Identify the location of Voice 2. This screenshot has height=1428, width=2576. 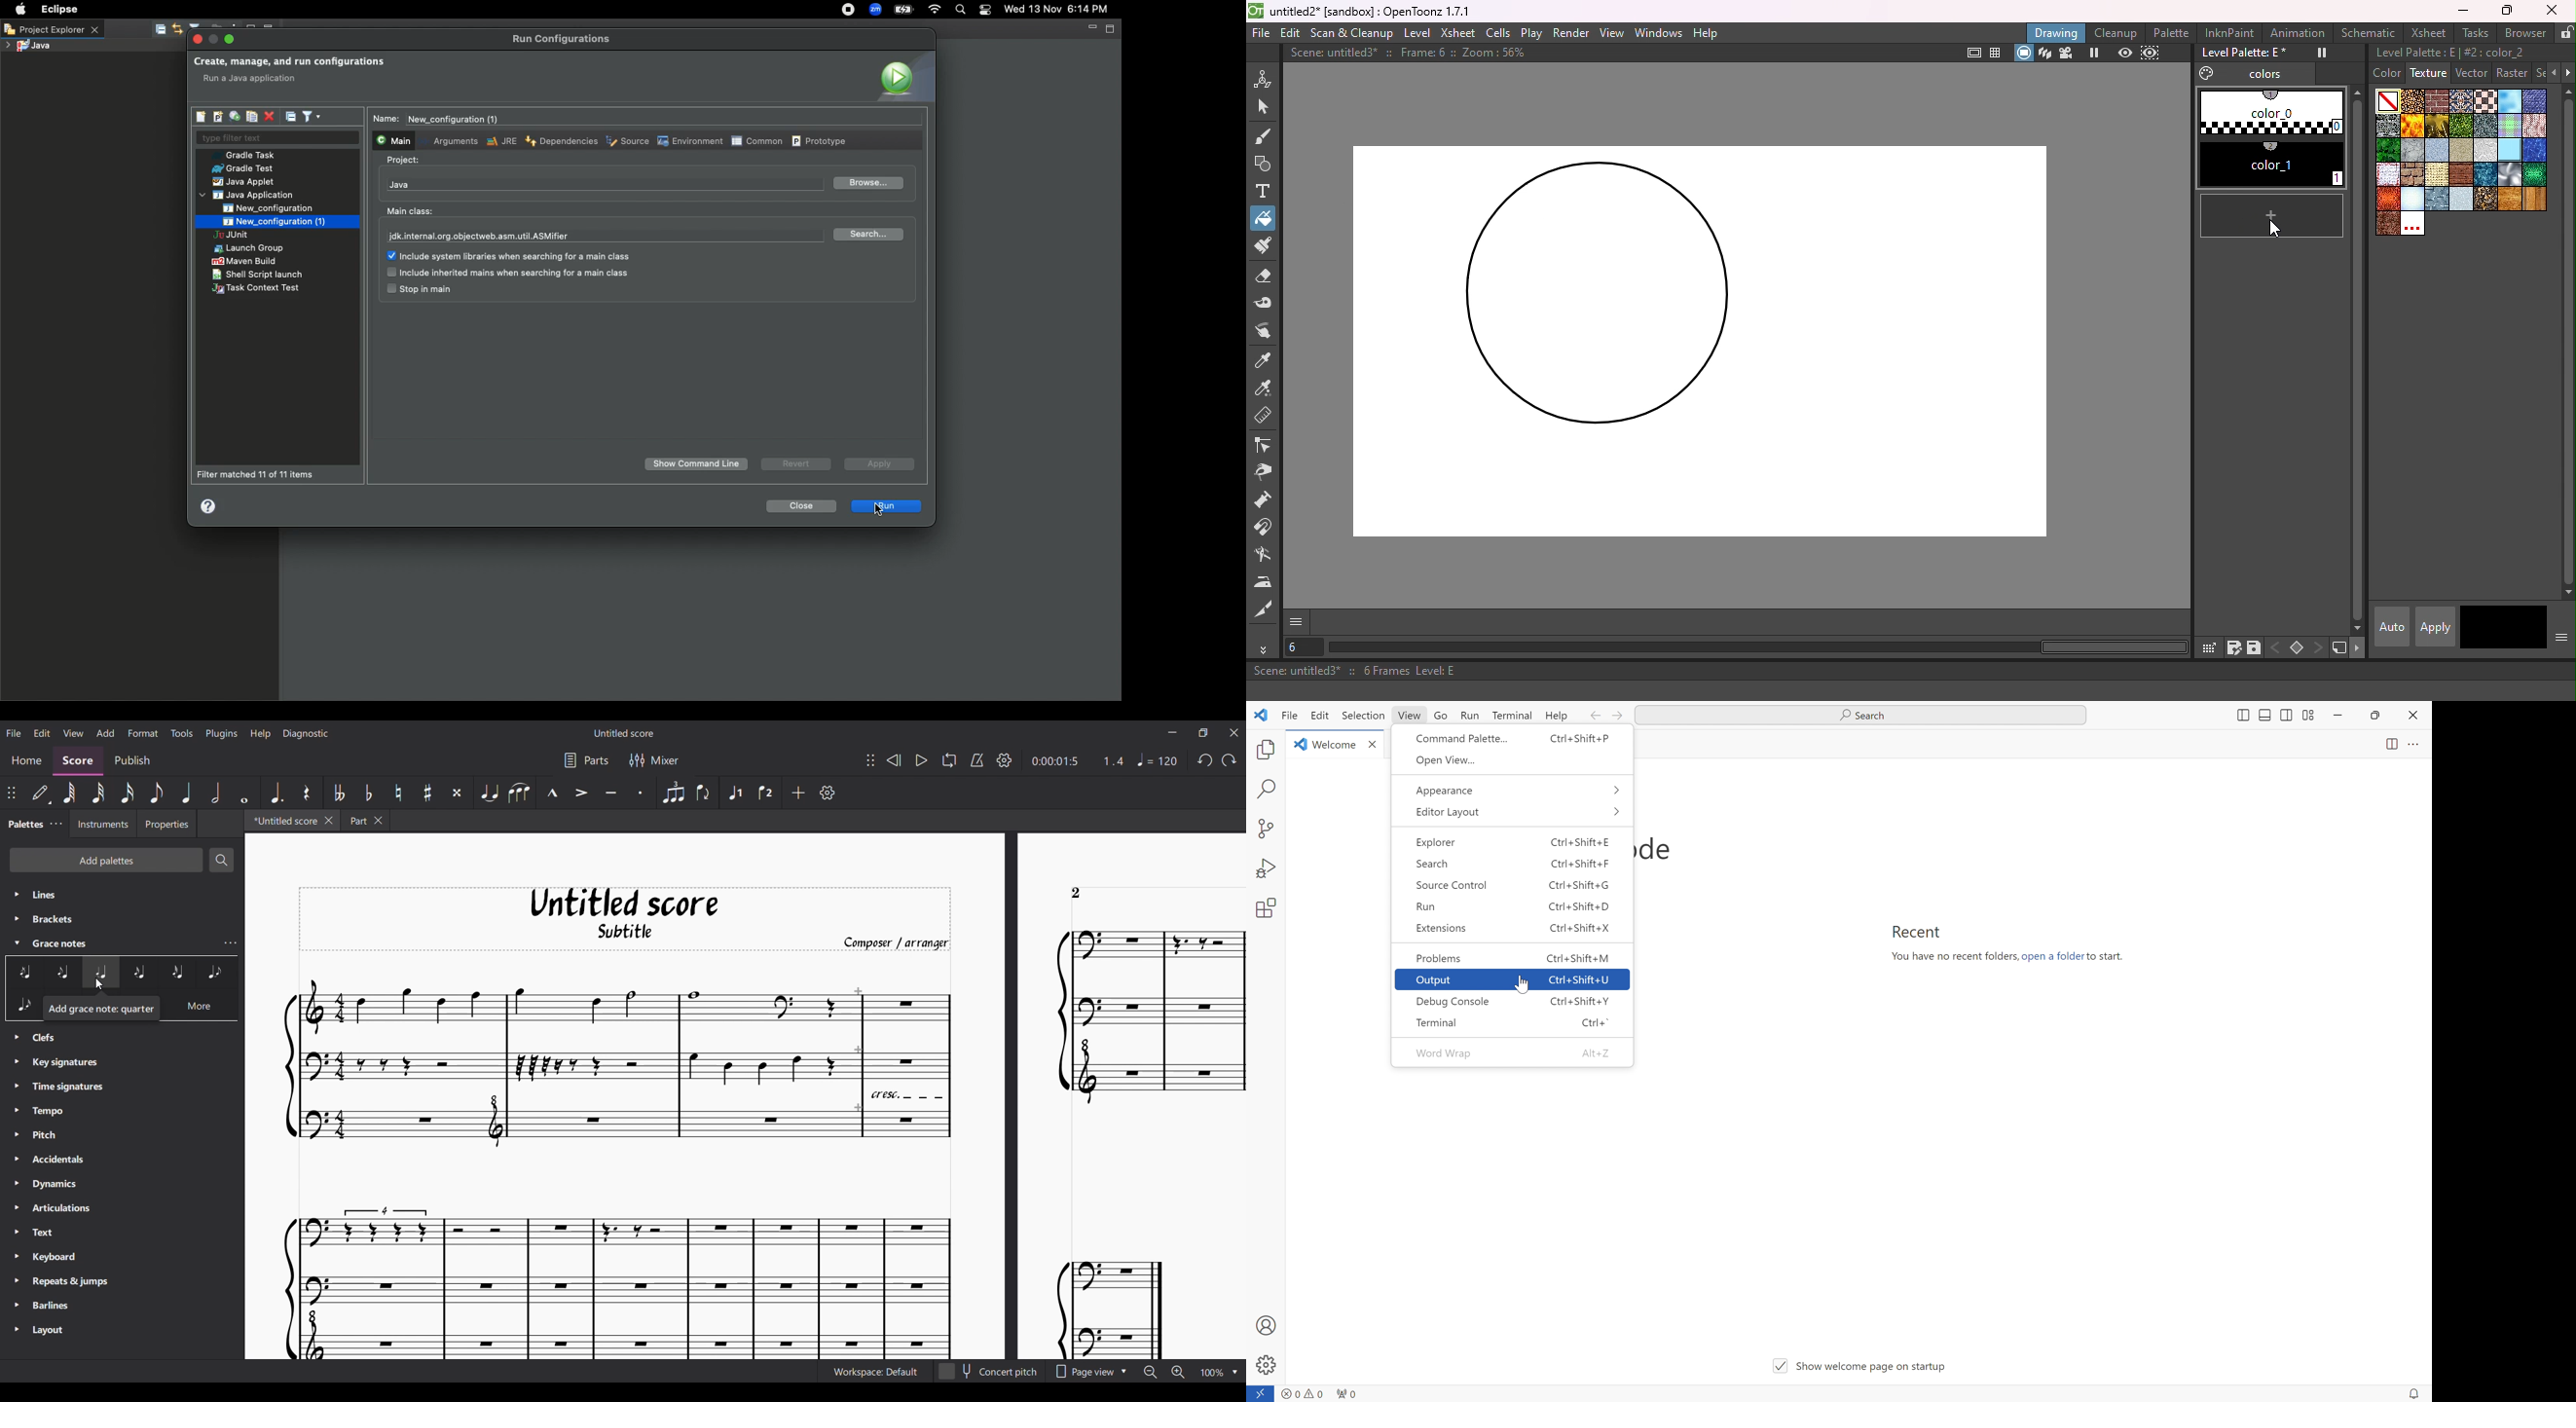
(767, 793).